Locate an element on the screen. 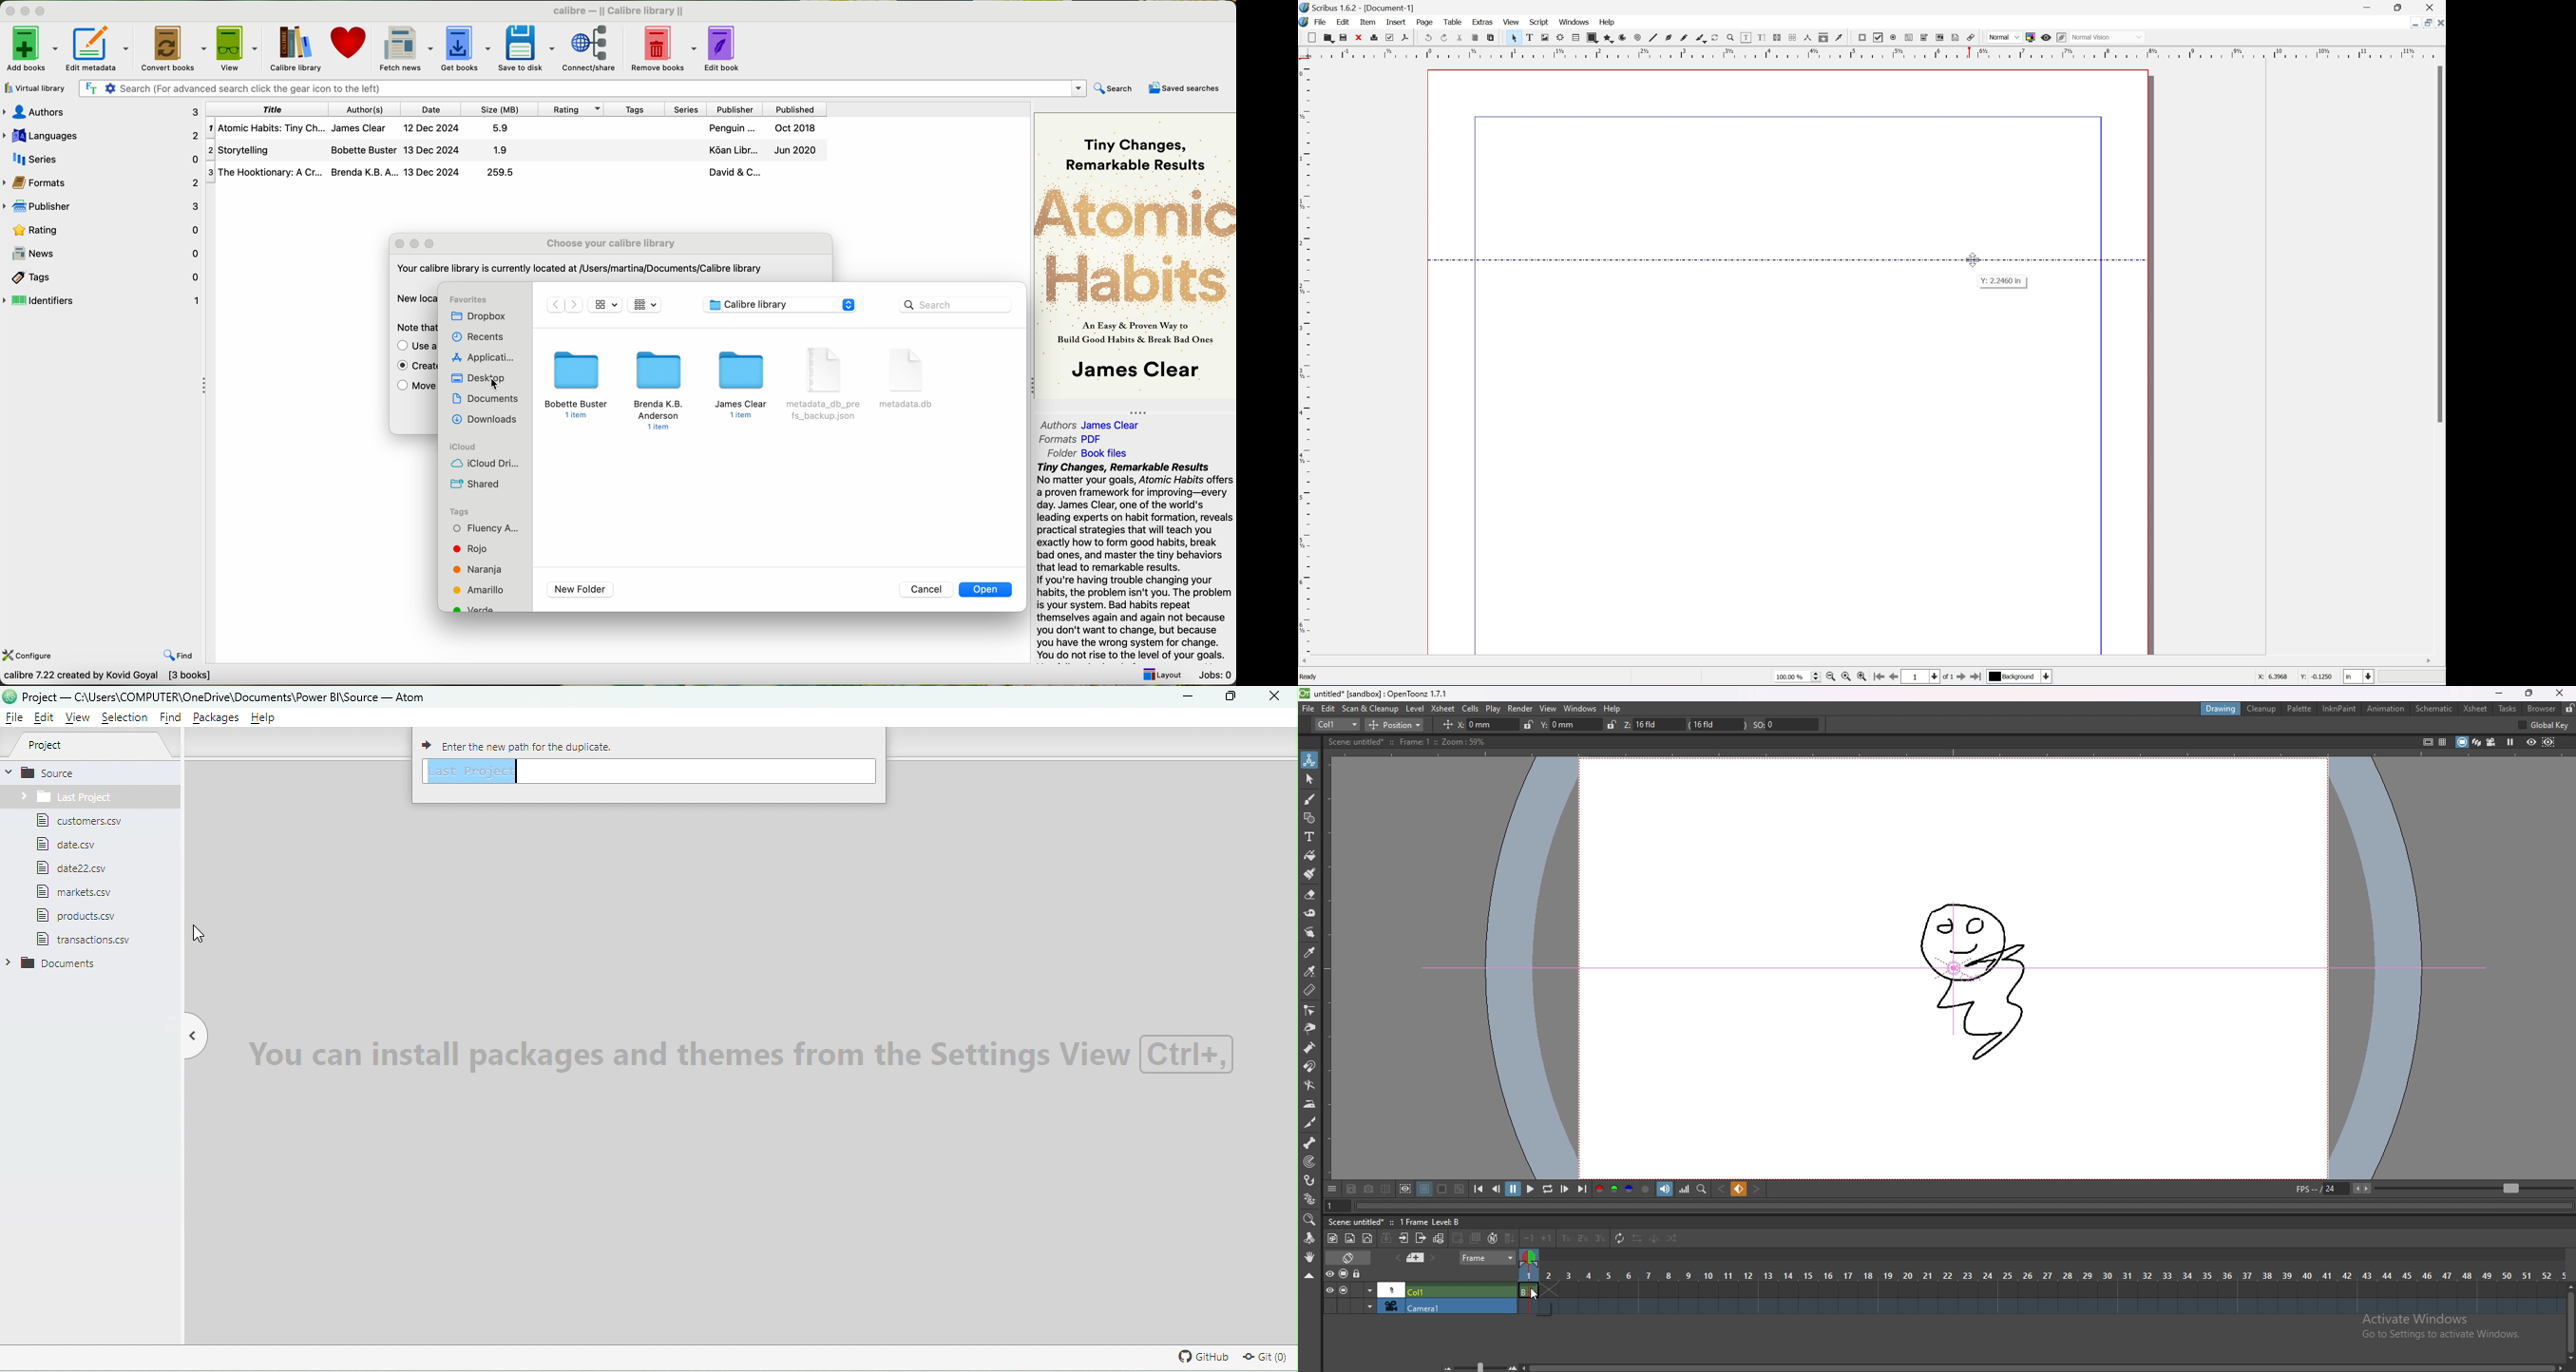  preview mode is located at coordinates (2045, 36).